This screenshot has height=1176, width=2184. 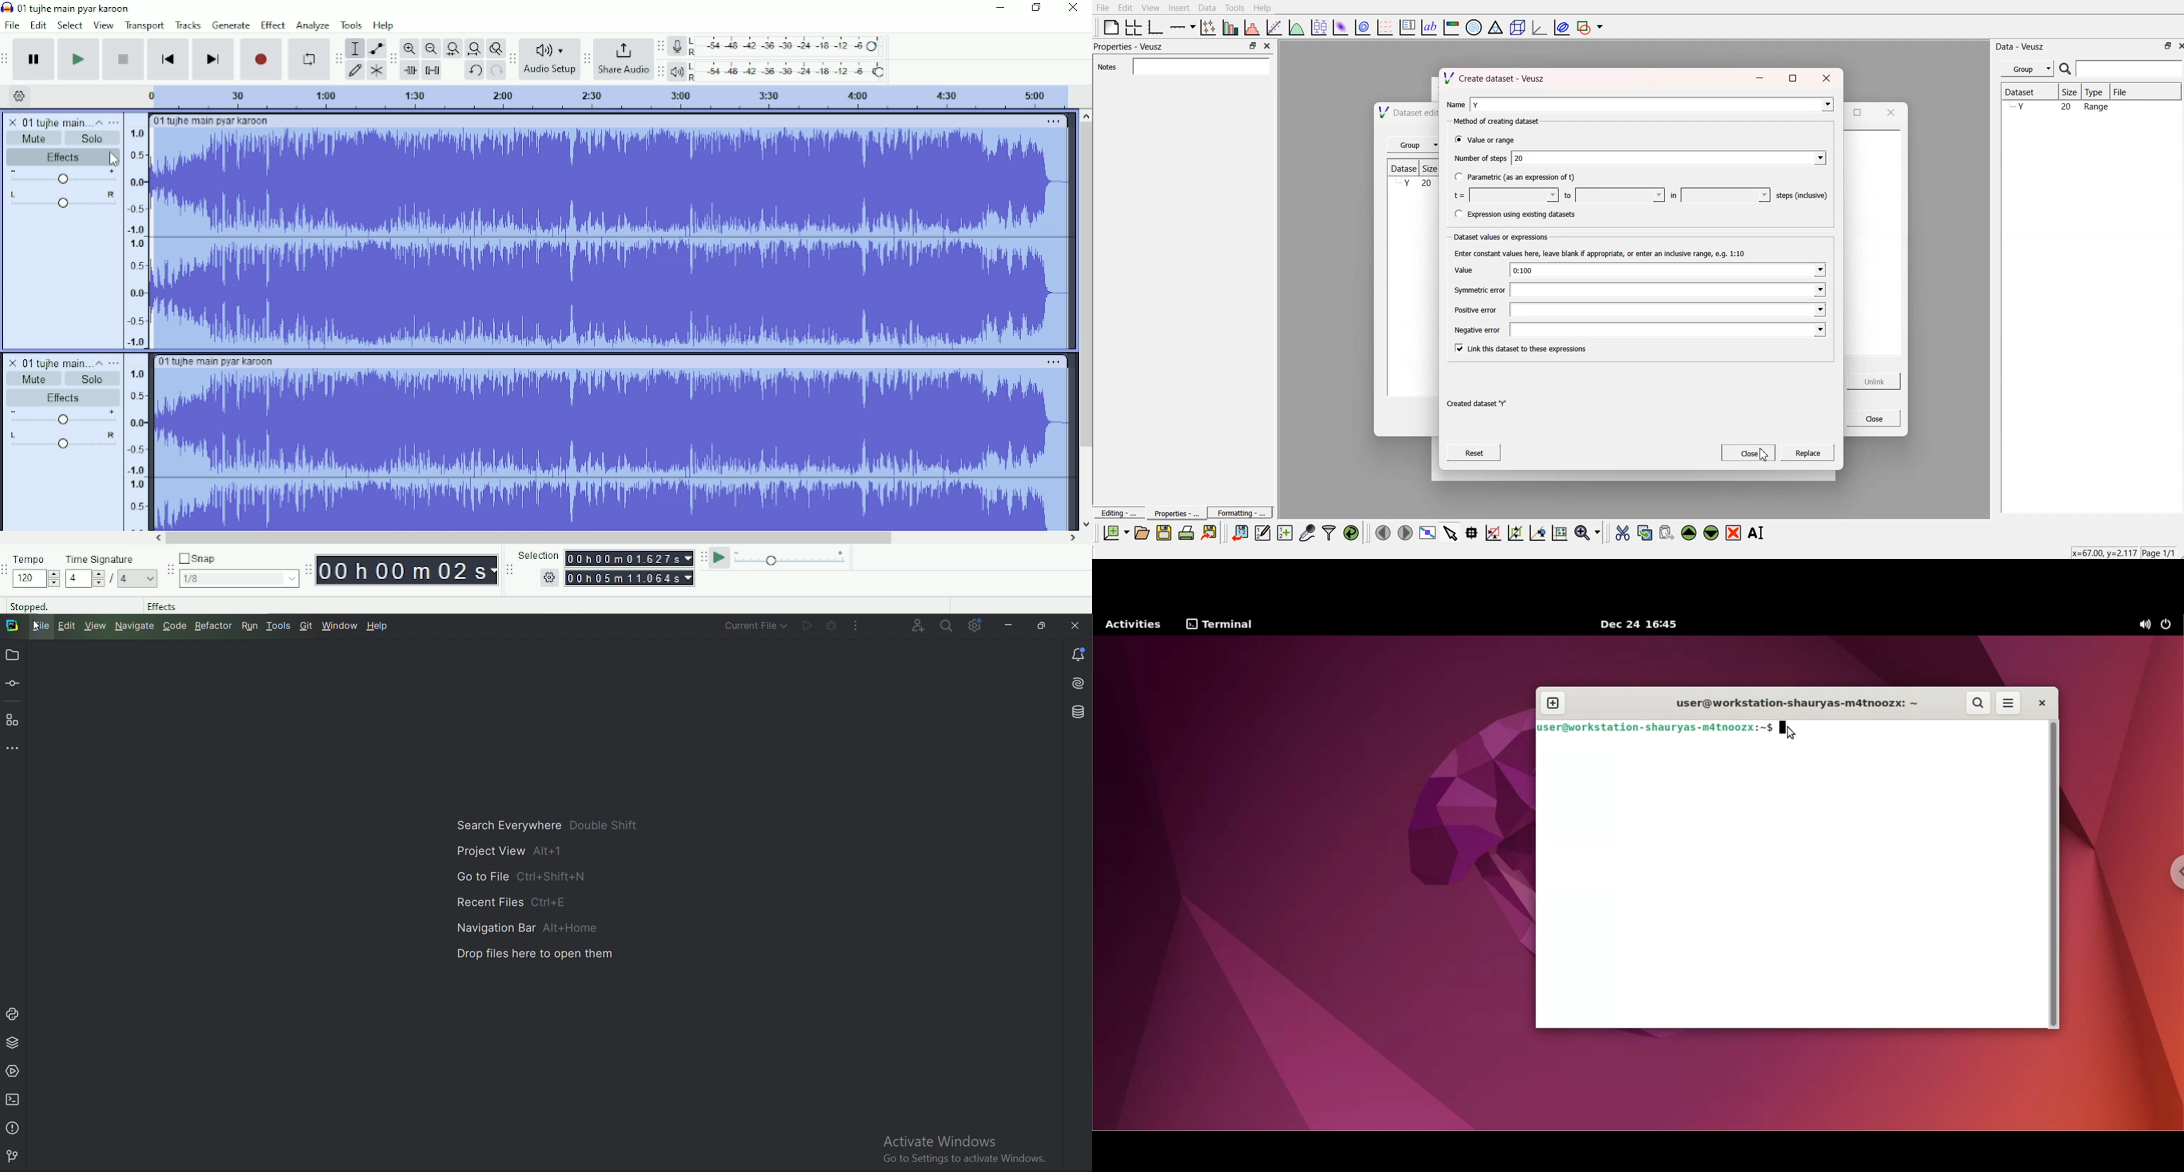 I want to click on Audacity selection toolbar, so click(x=509, y=570).